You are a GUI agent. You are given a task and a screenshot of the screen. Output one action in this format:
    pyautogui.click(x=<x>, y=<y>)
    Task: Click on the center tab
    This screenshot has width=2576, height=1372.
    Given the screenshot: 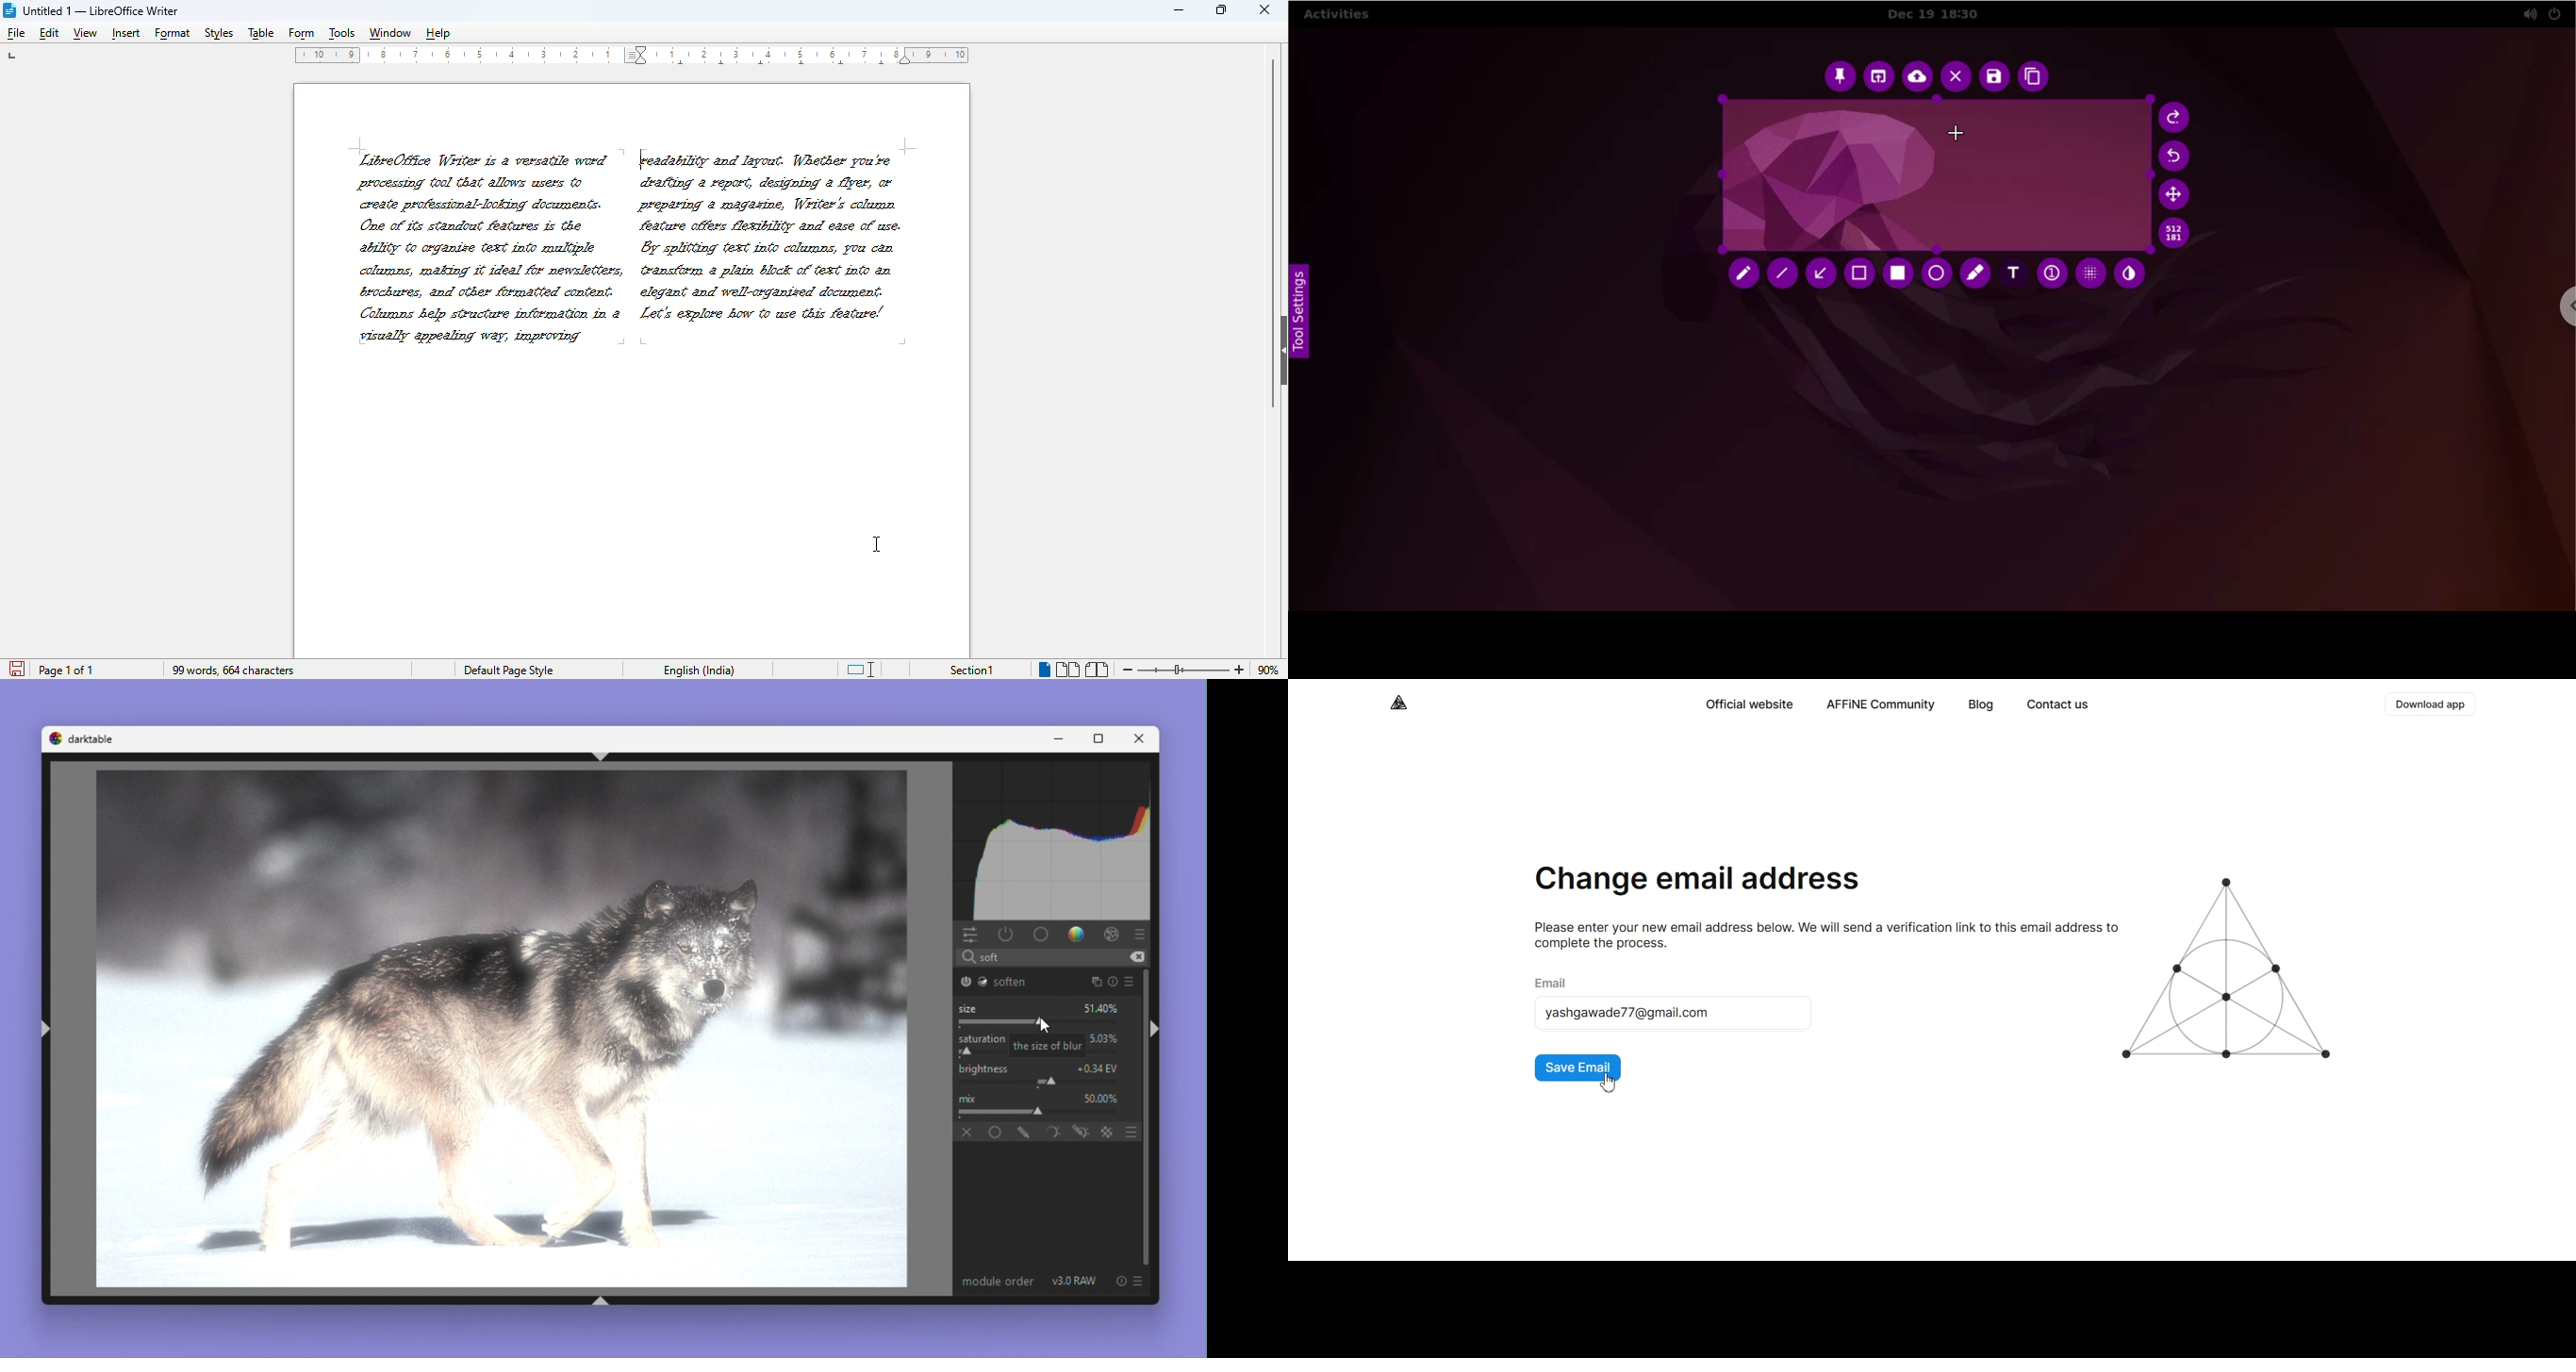 What is the action you would take?
    pyautogui.click(x=842, y=64)
    